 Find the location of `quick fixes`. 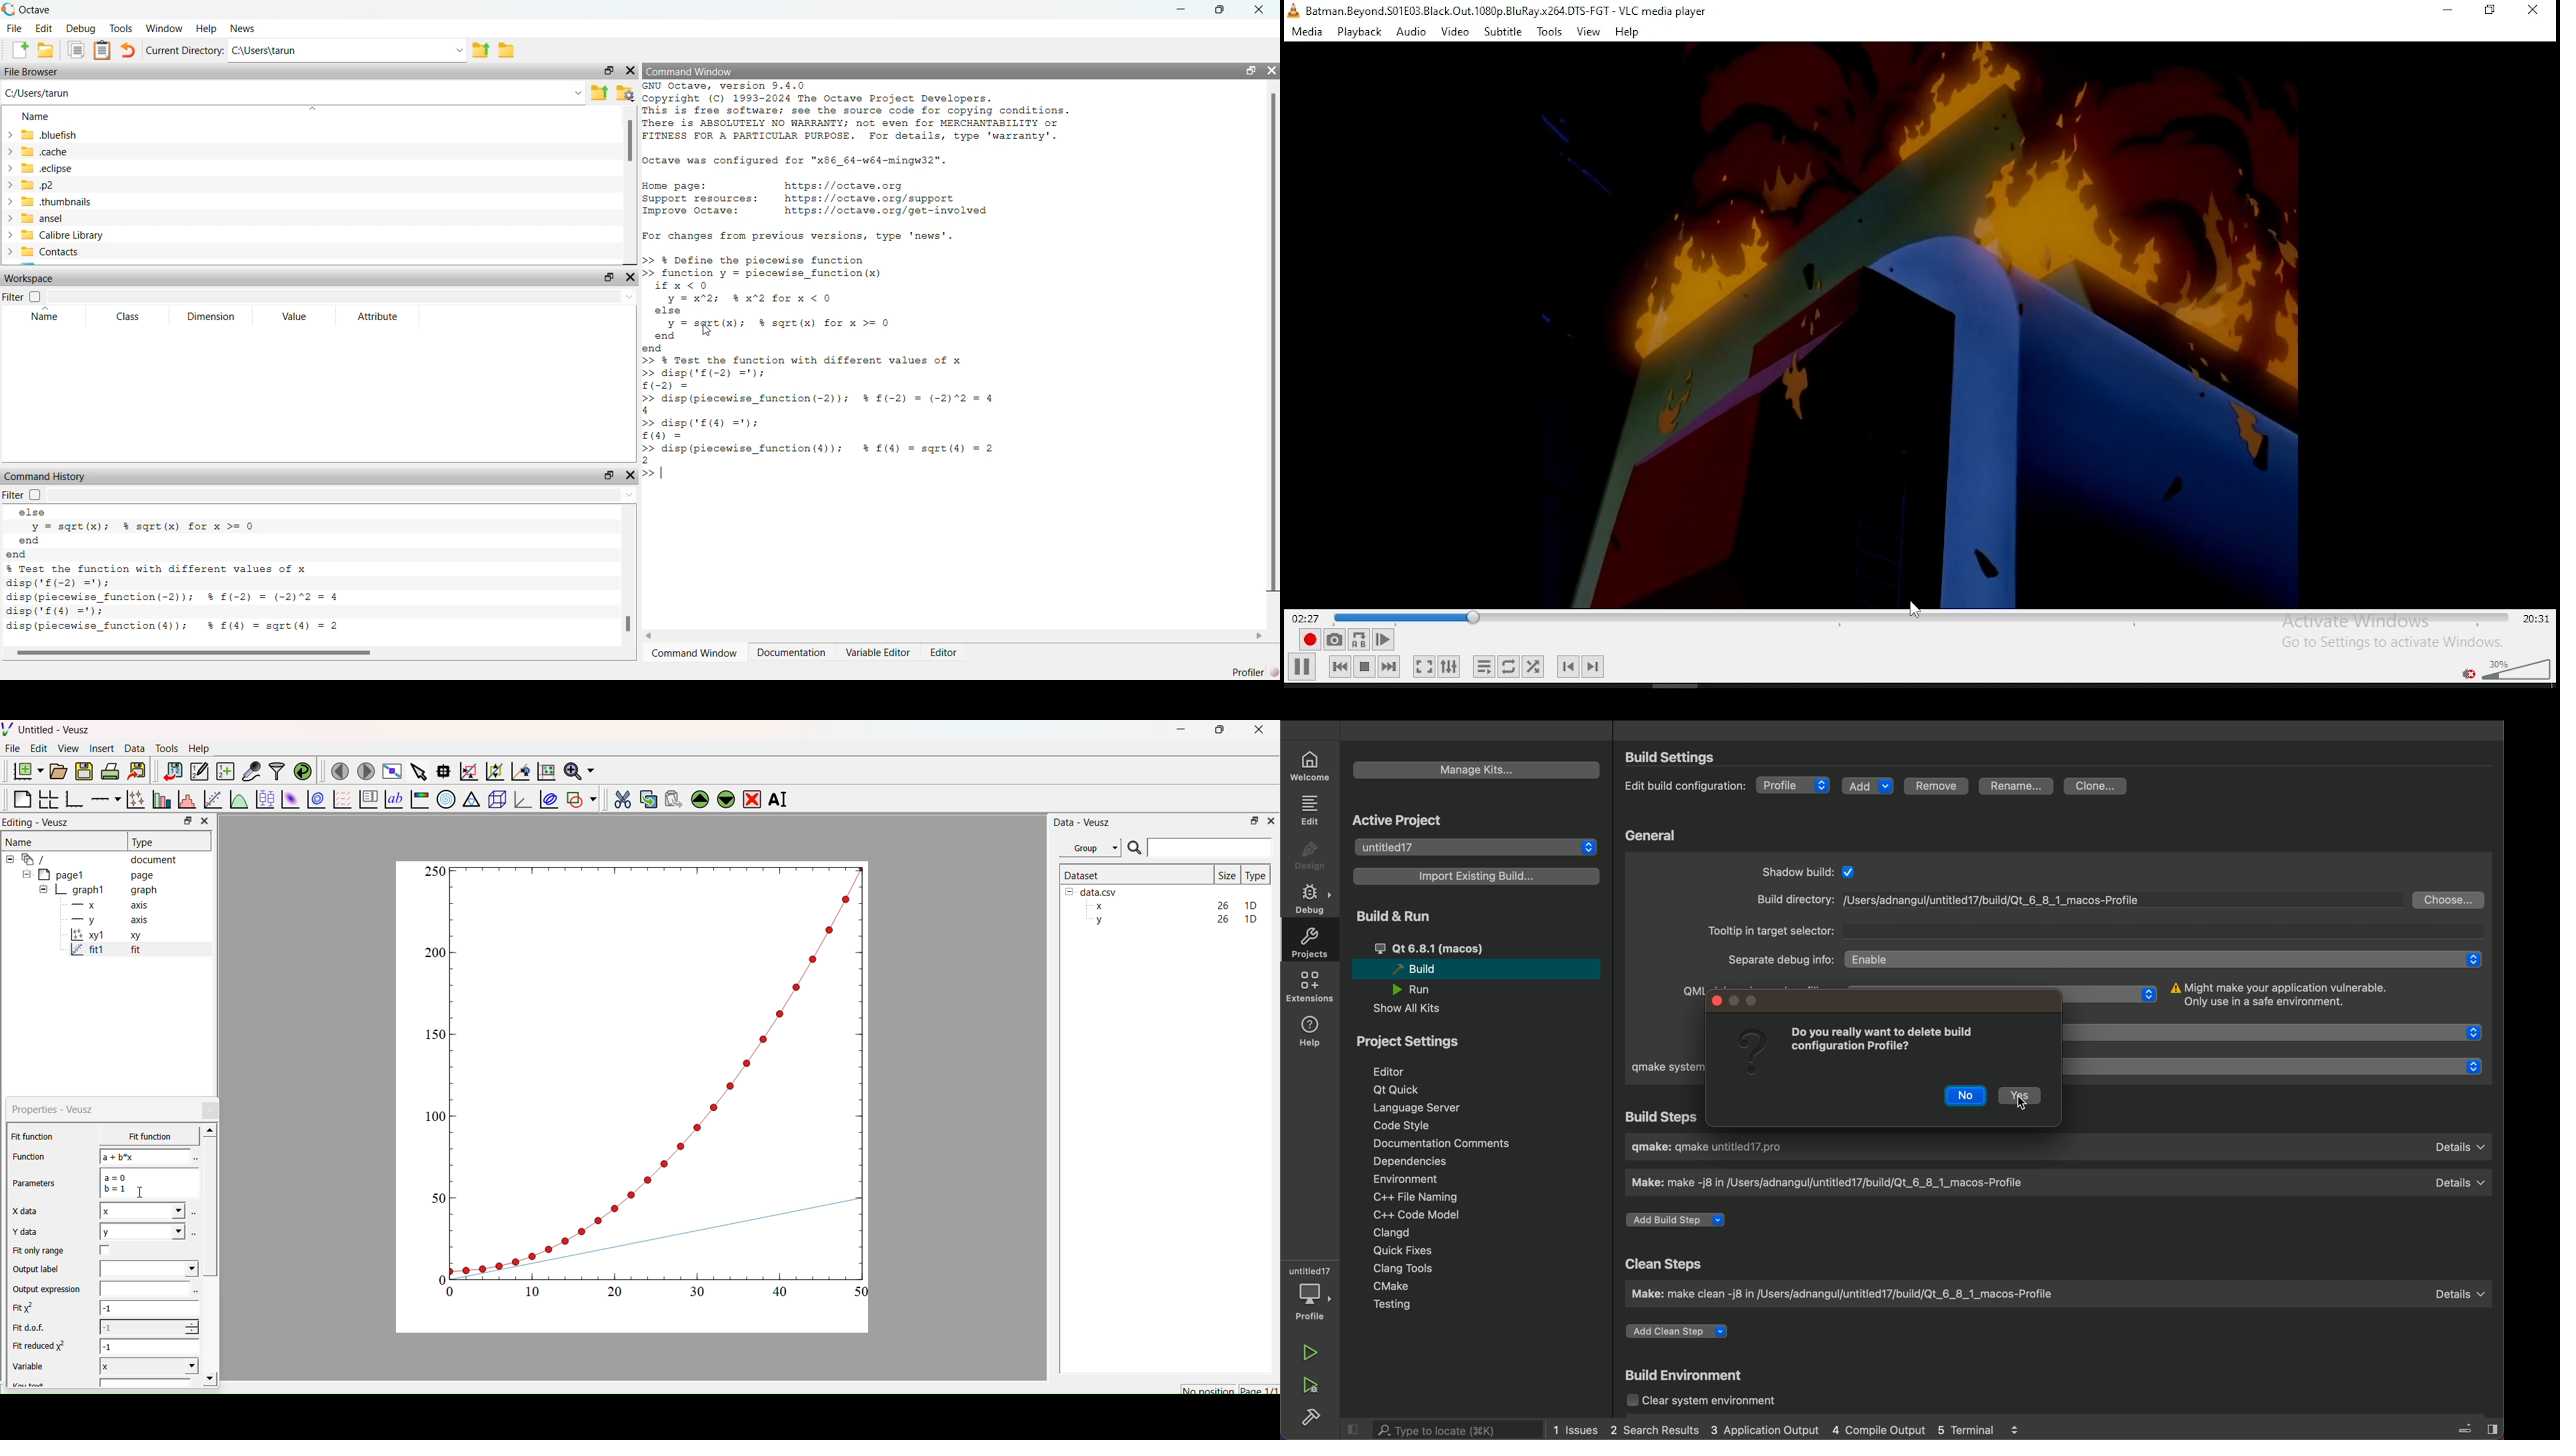

quick fixes is located at coordinates (1410, 1249).